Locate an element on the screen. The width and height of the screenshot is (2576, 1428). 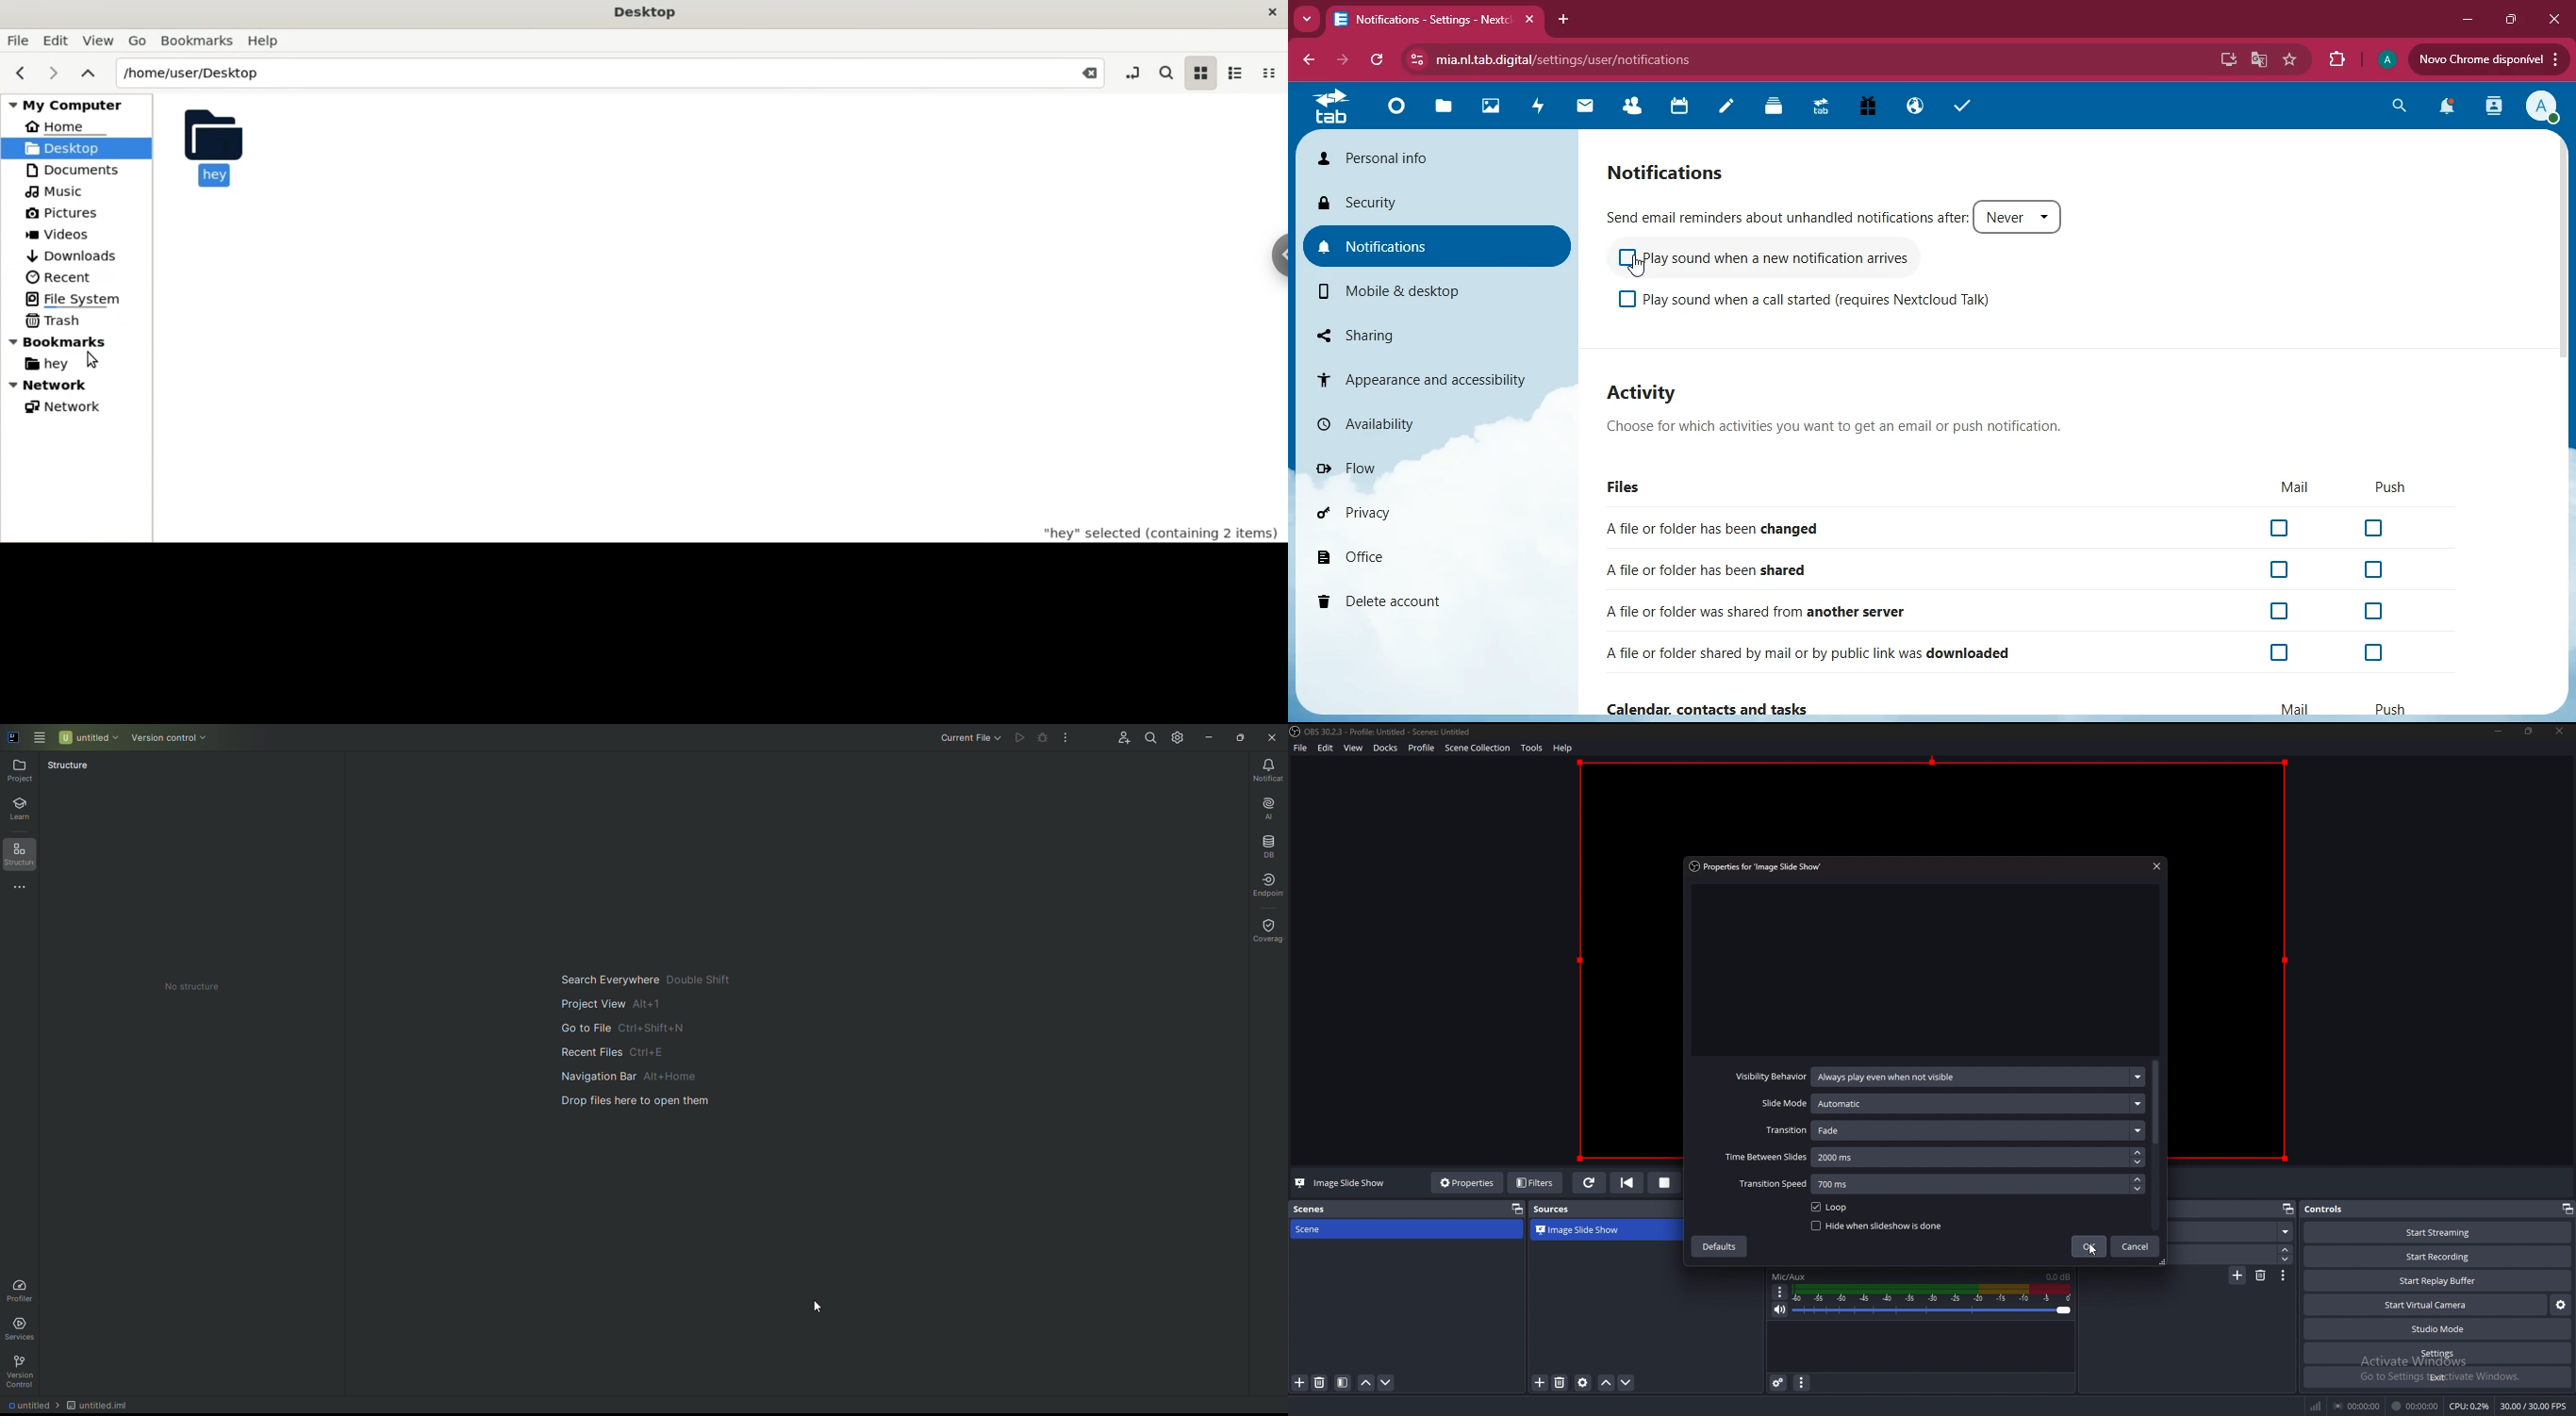
network is located at coordinates (2317, 1407).